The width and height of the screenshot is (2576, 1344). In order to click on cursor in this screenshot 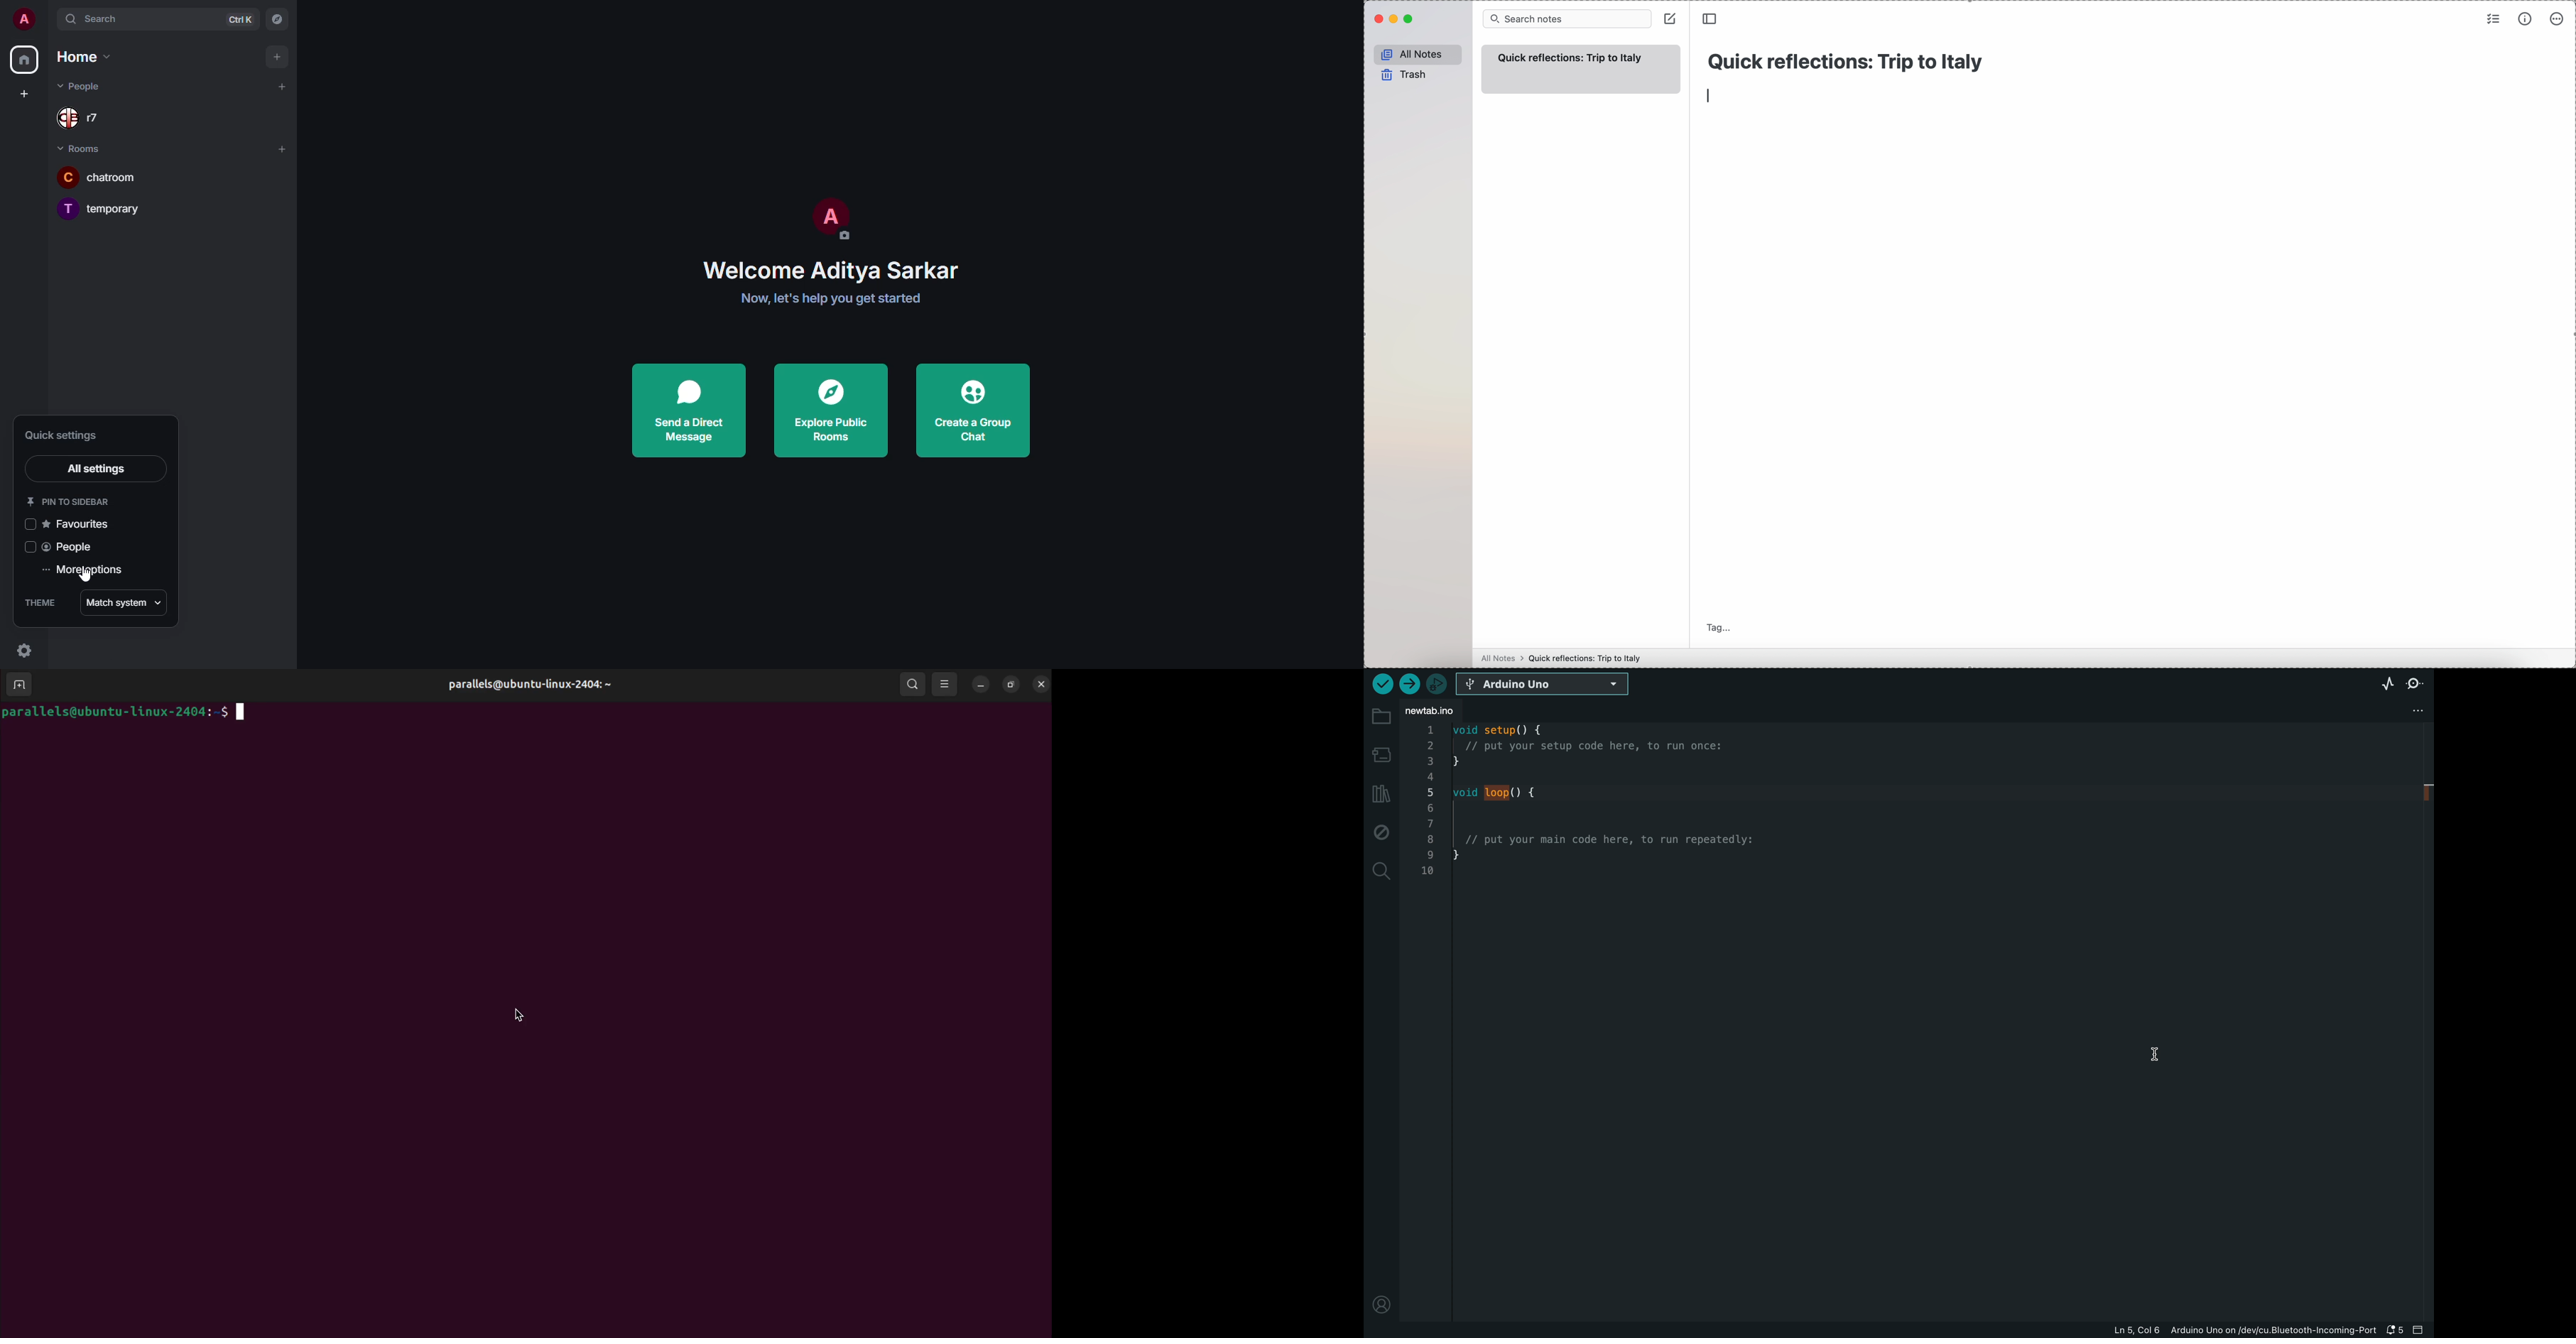, I will do `click(85, 577)`.